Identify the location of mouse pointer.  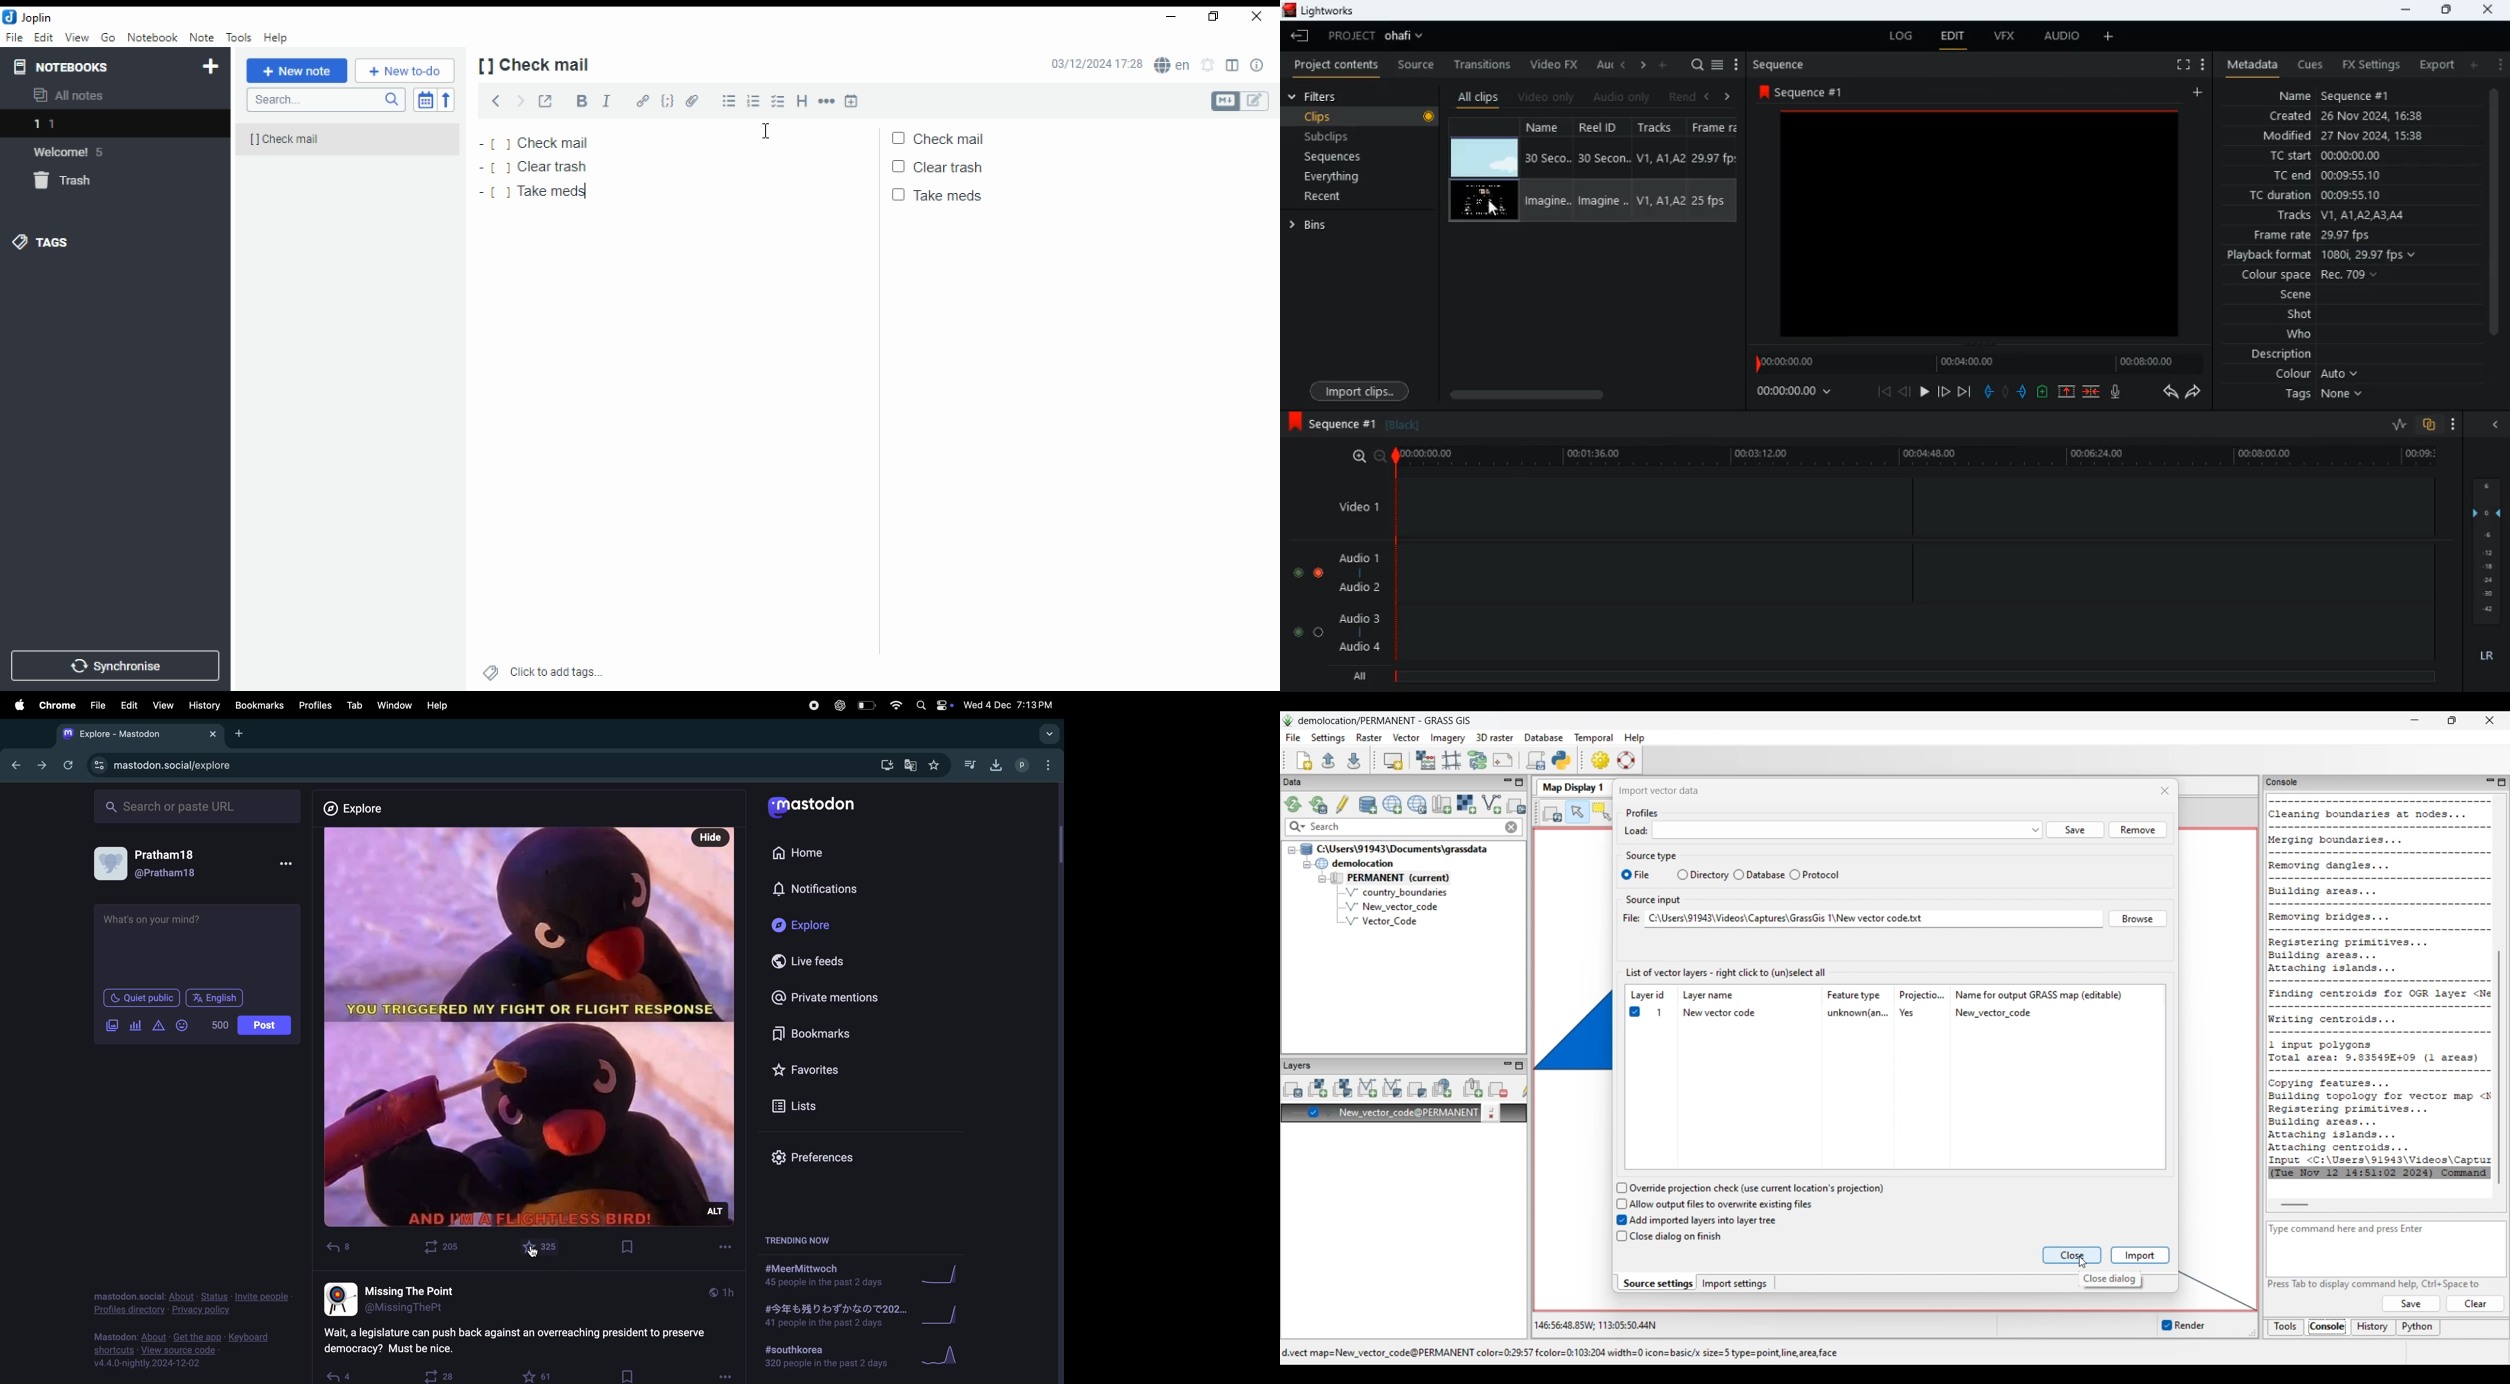
(763, 129).